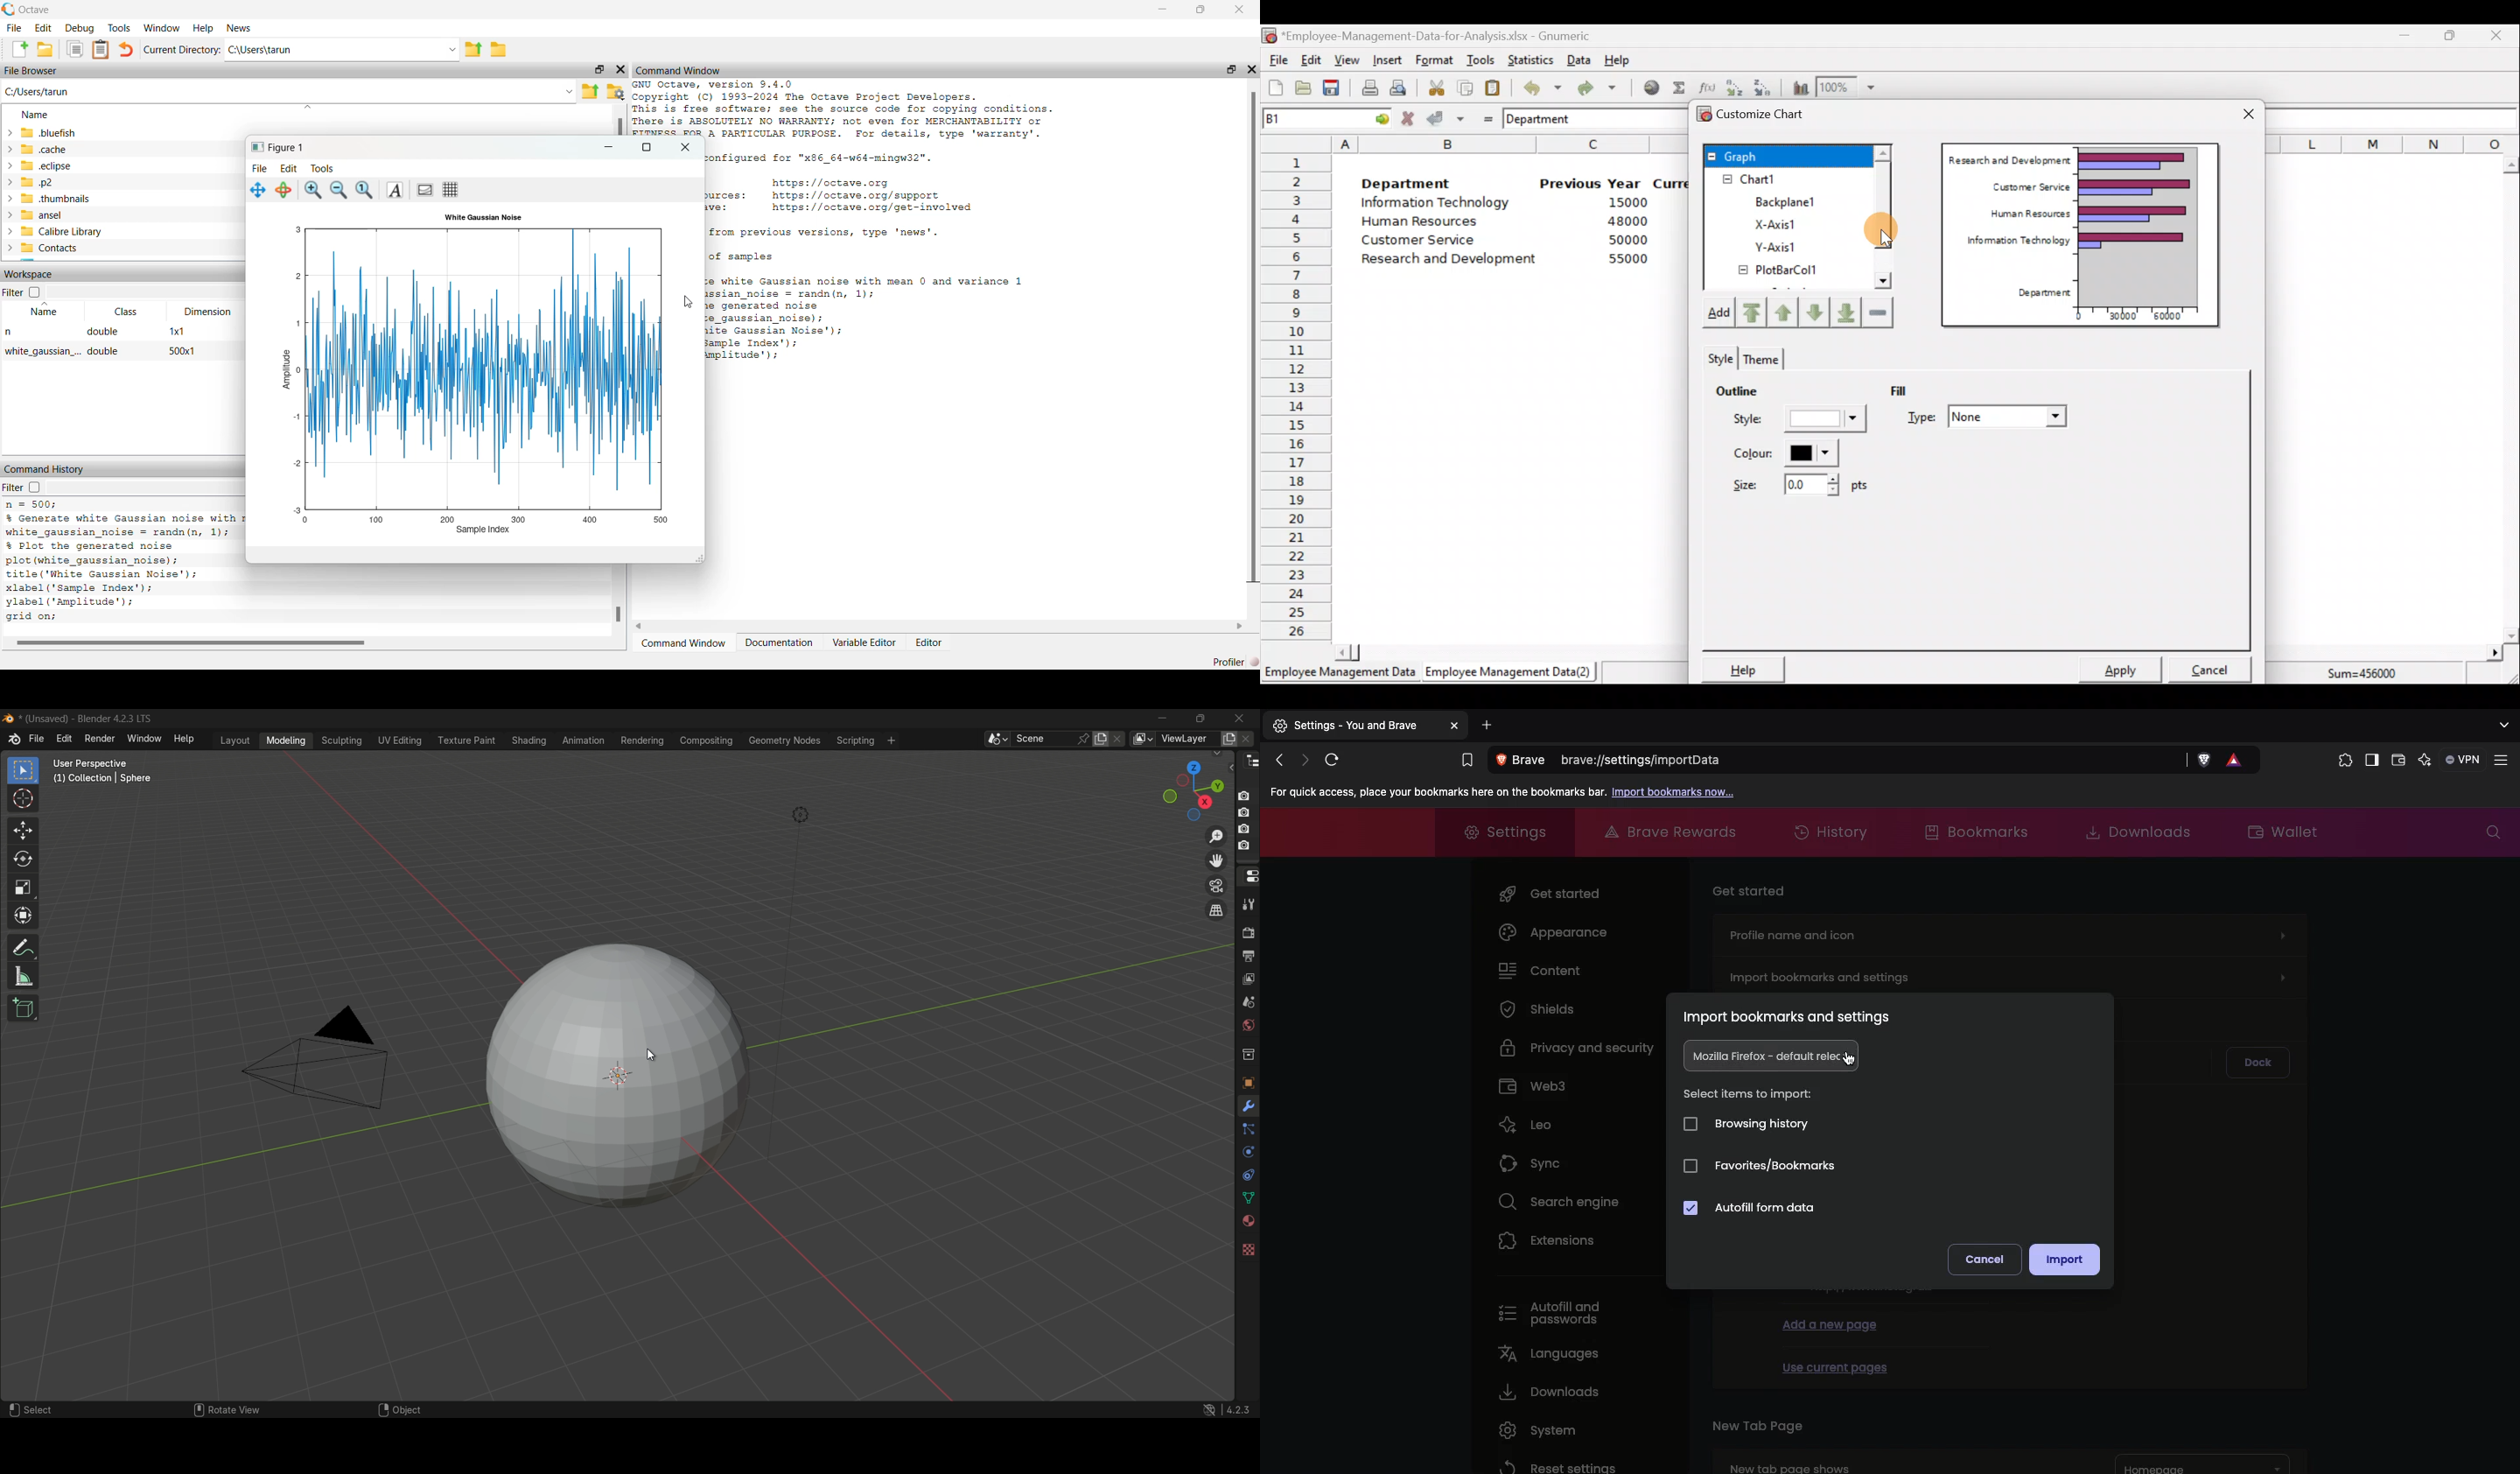 Image resolution: width=2520 pixels, height=1484 pixels. What do you see at coordinates (2175, 318) in the screenshot?
I see `60000"` at bounding box center [2175, 318].